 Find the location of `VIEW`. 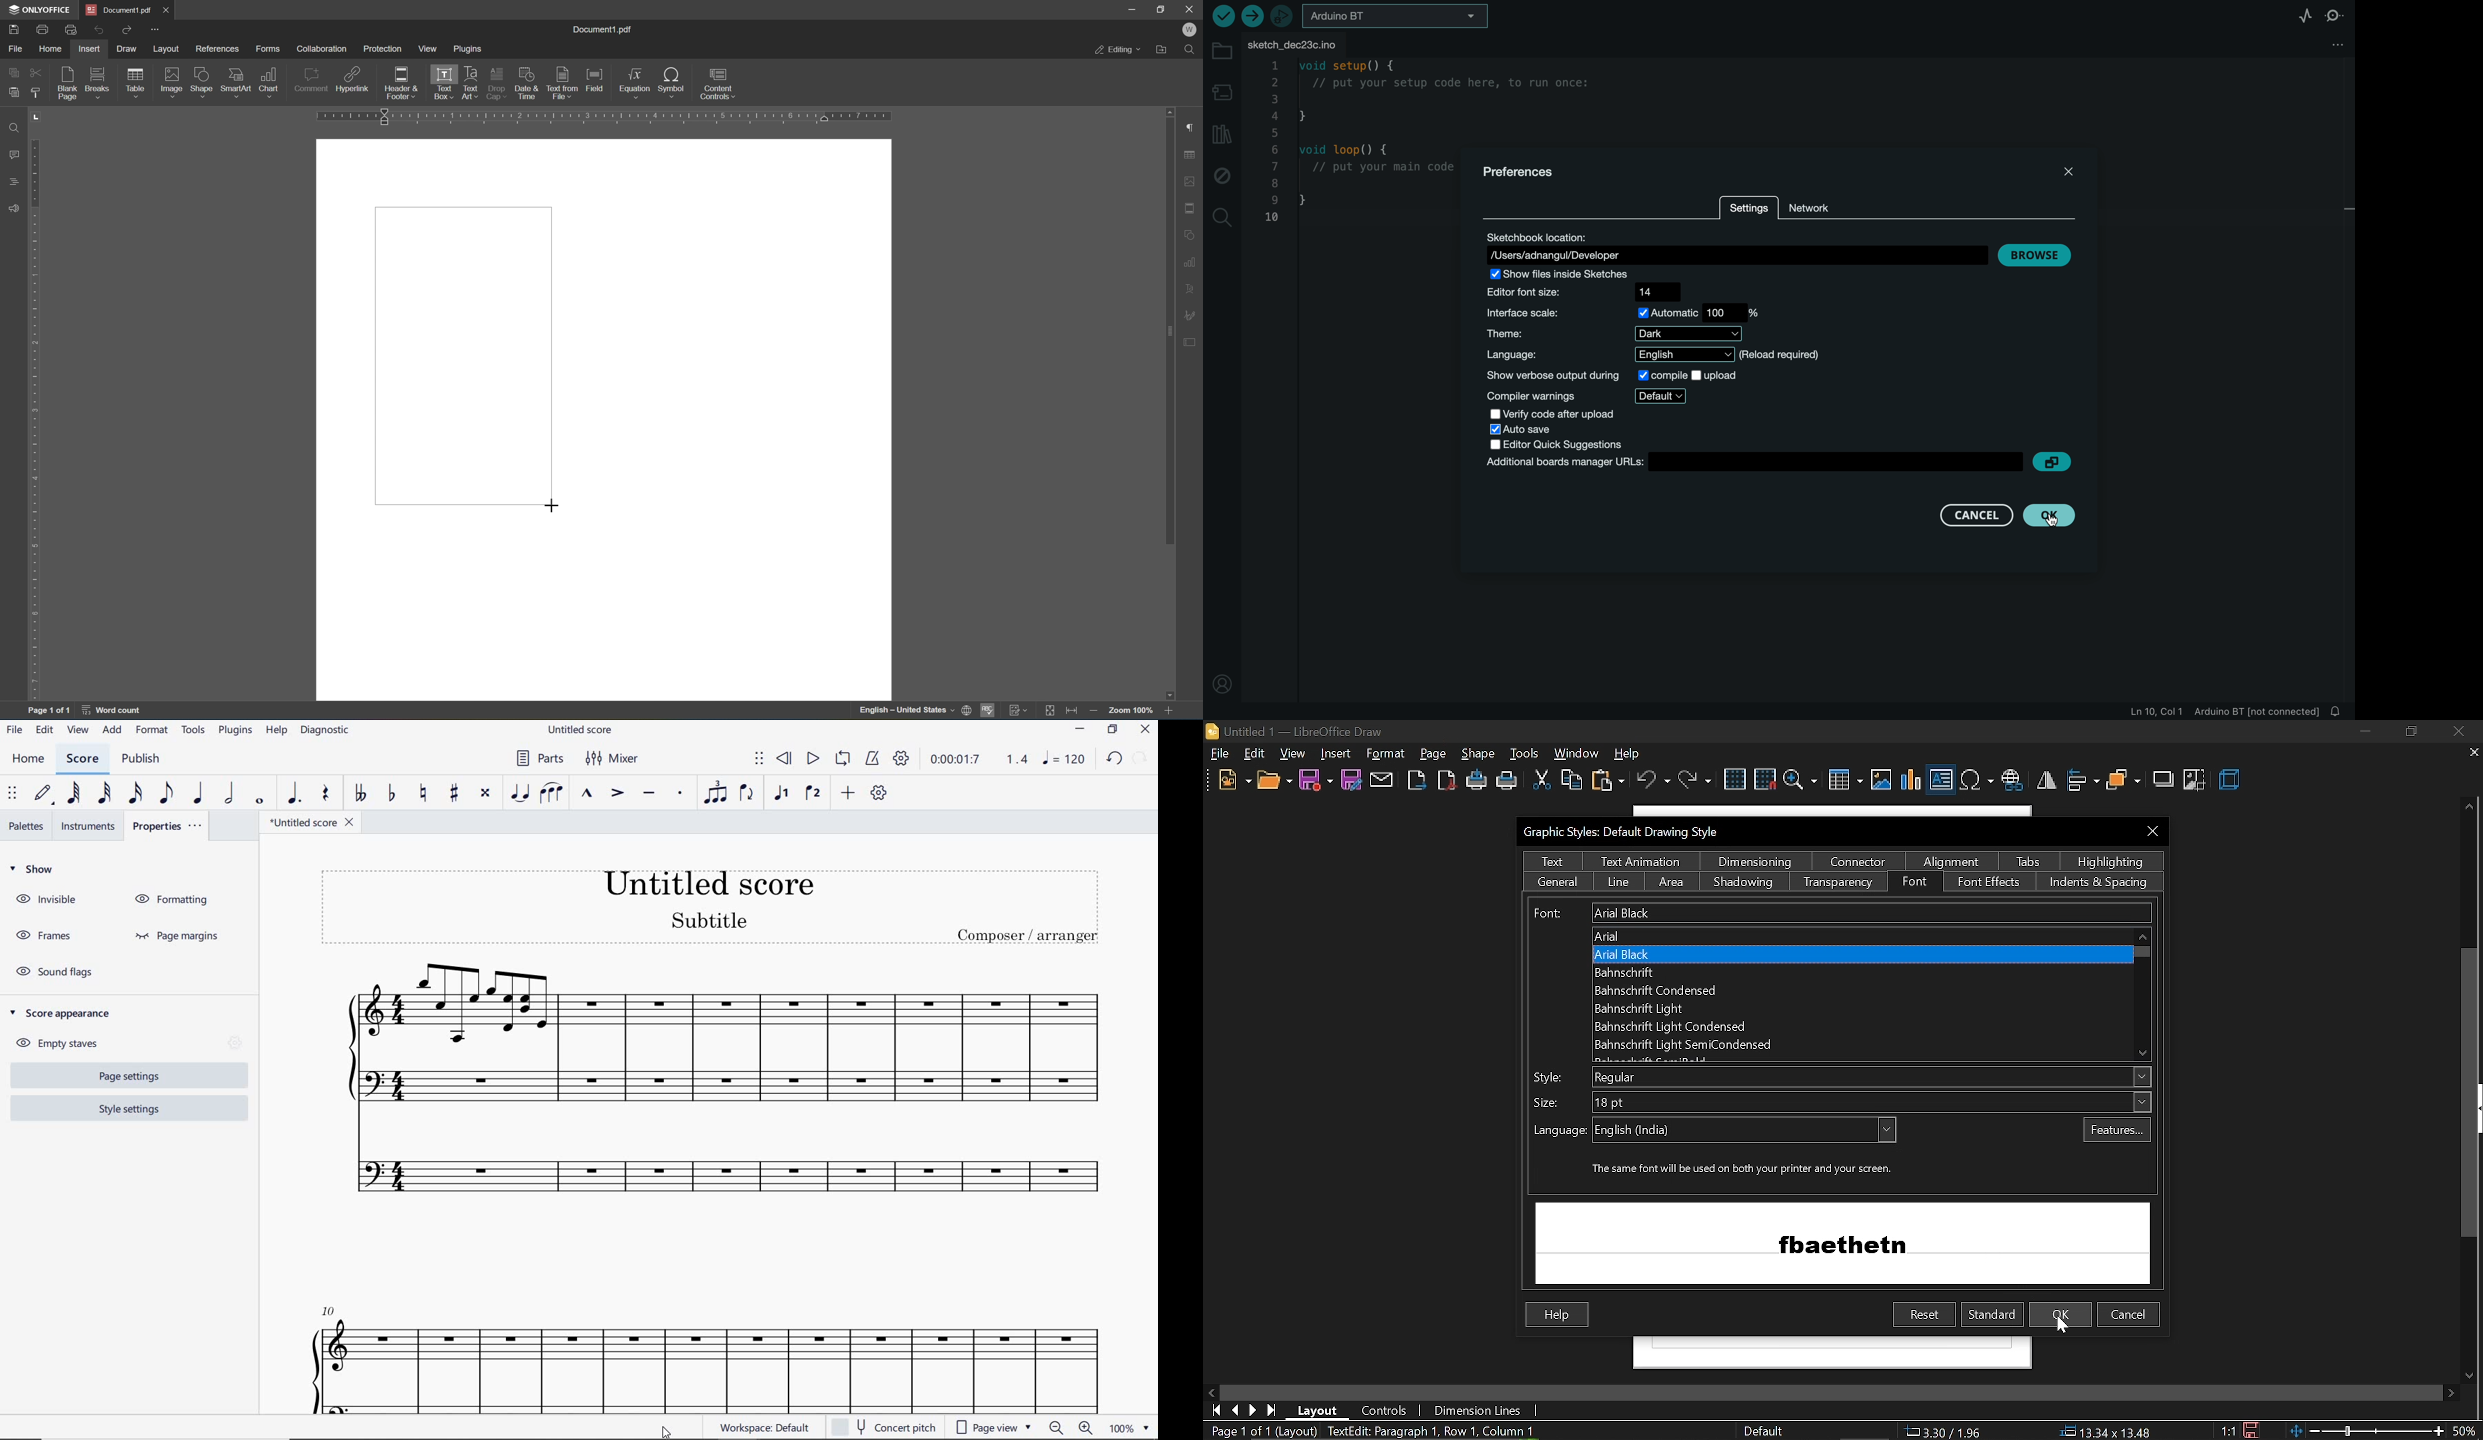

VIEW is located at coordinates (79, 730).